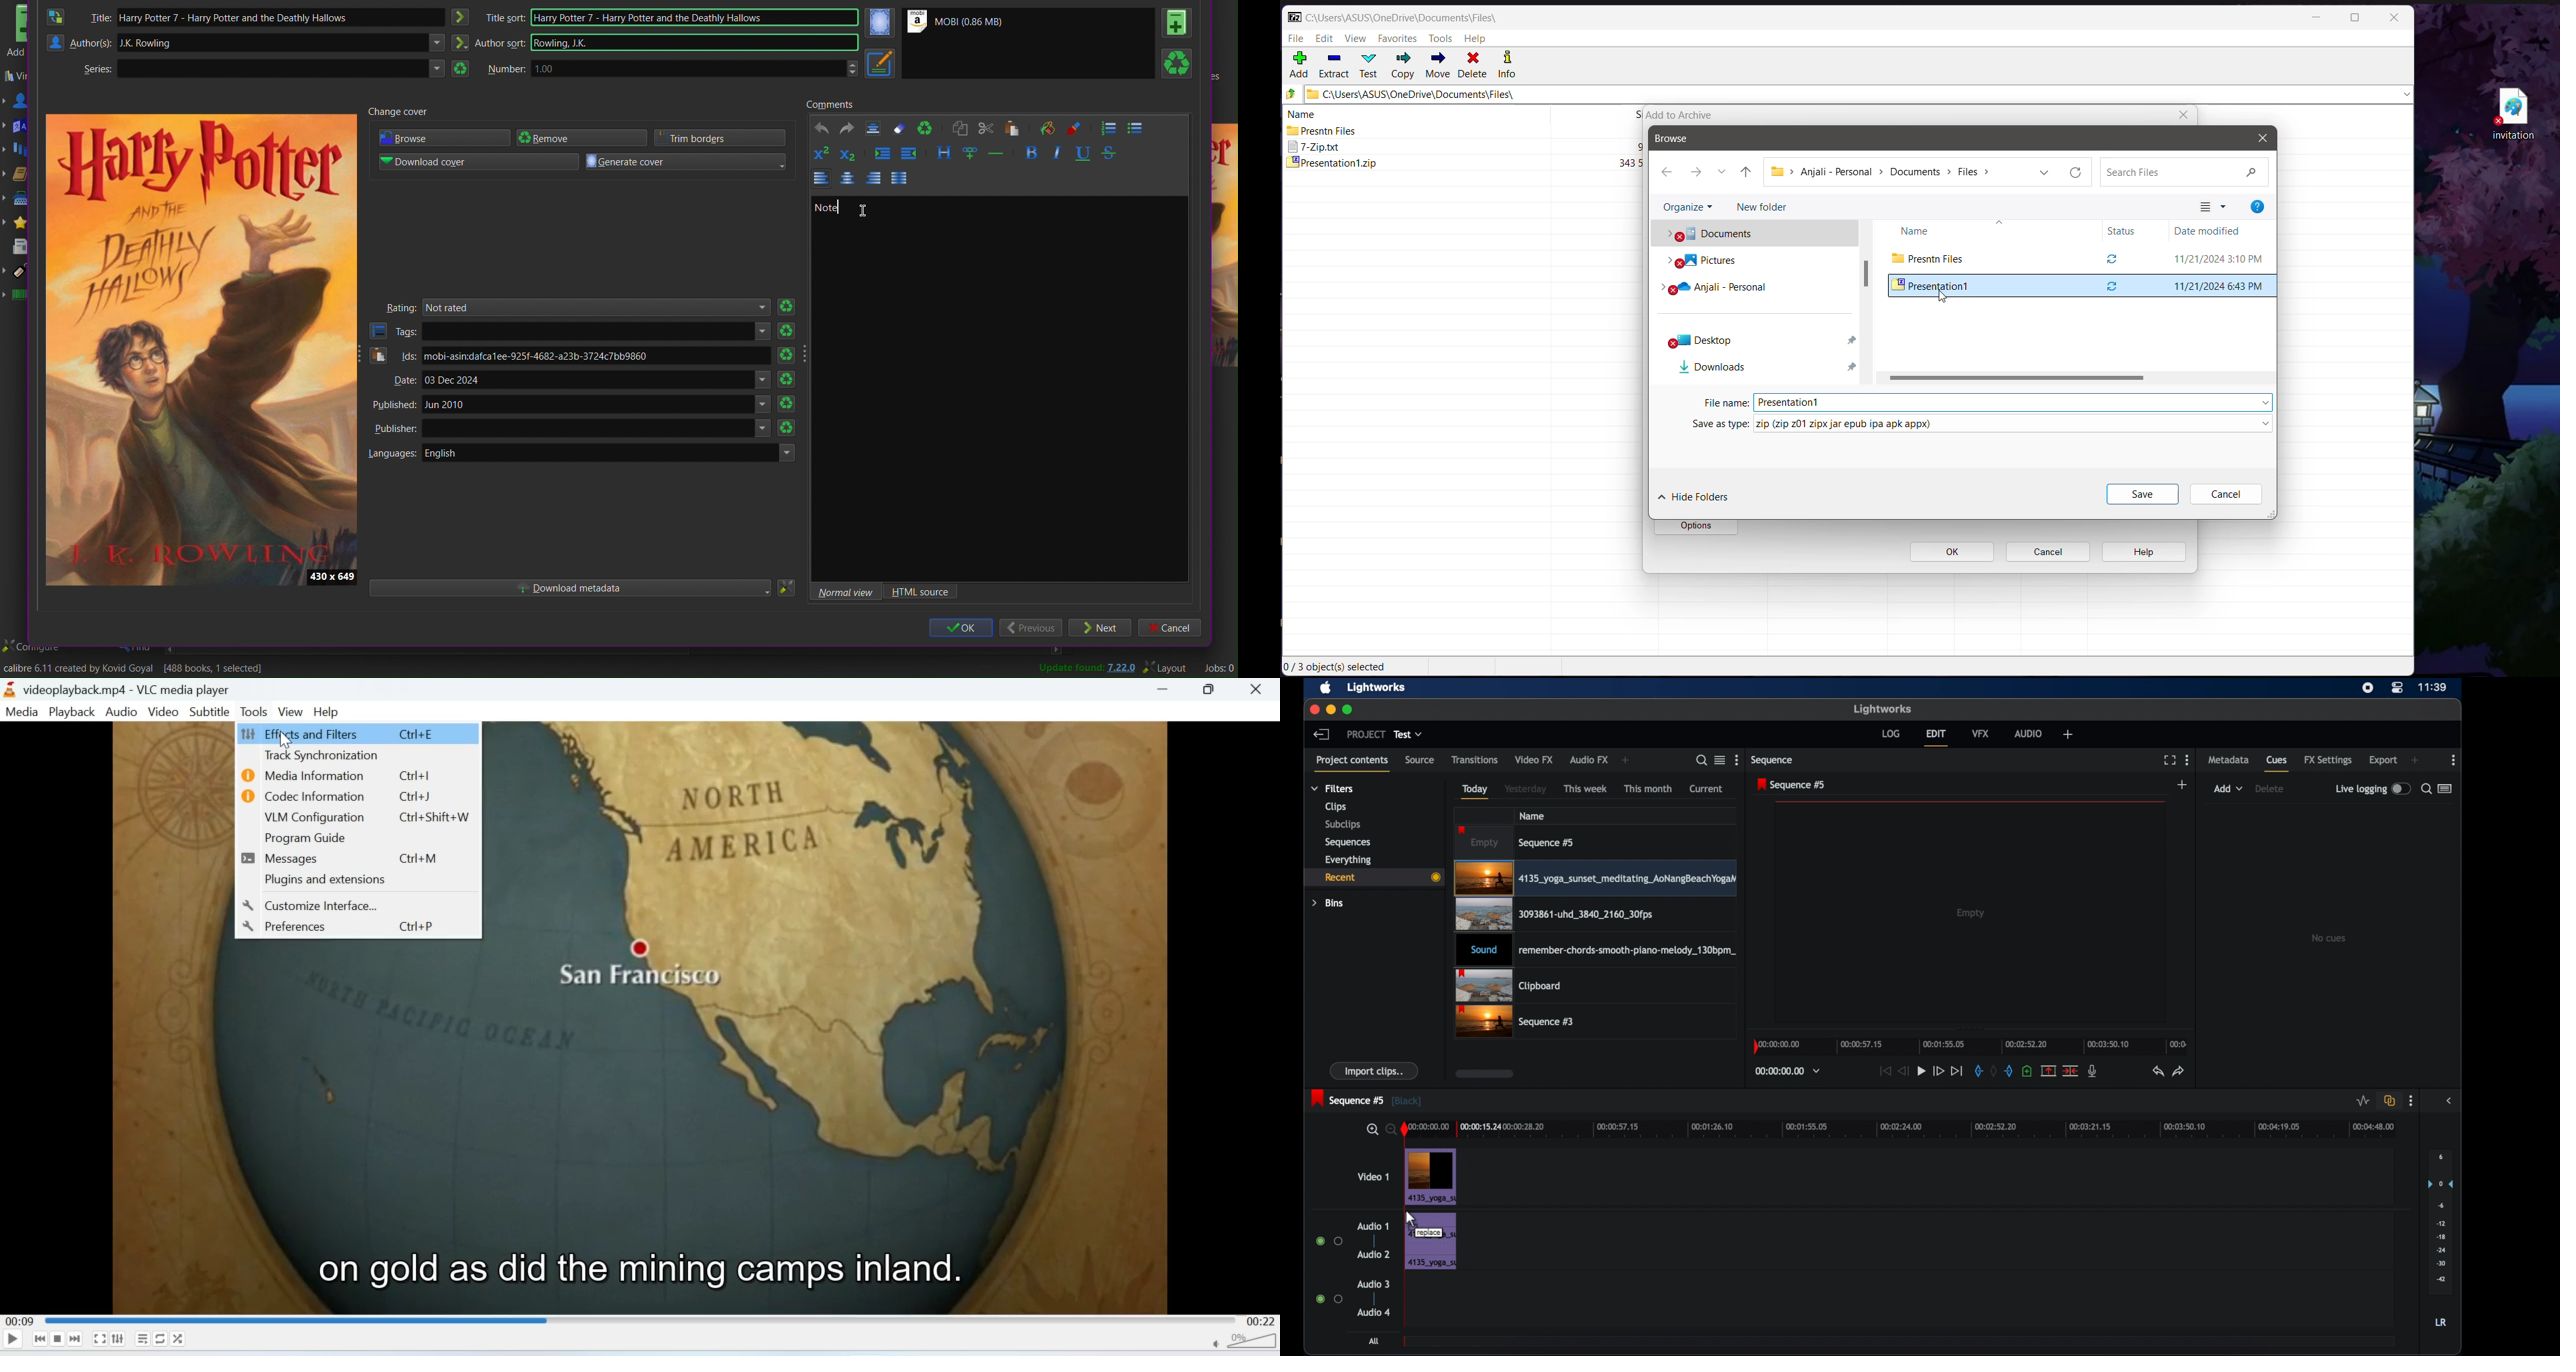 This screenshot has width=2576, height=1372. Describe the element at coordinates (1904, 1070) in the screenshot. I see `rewind` at that location.